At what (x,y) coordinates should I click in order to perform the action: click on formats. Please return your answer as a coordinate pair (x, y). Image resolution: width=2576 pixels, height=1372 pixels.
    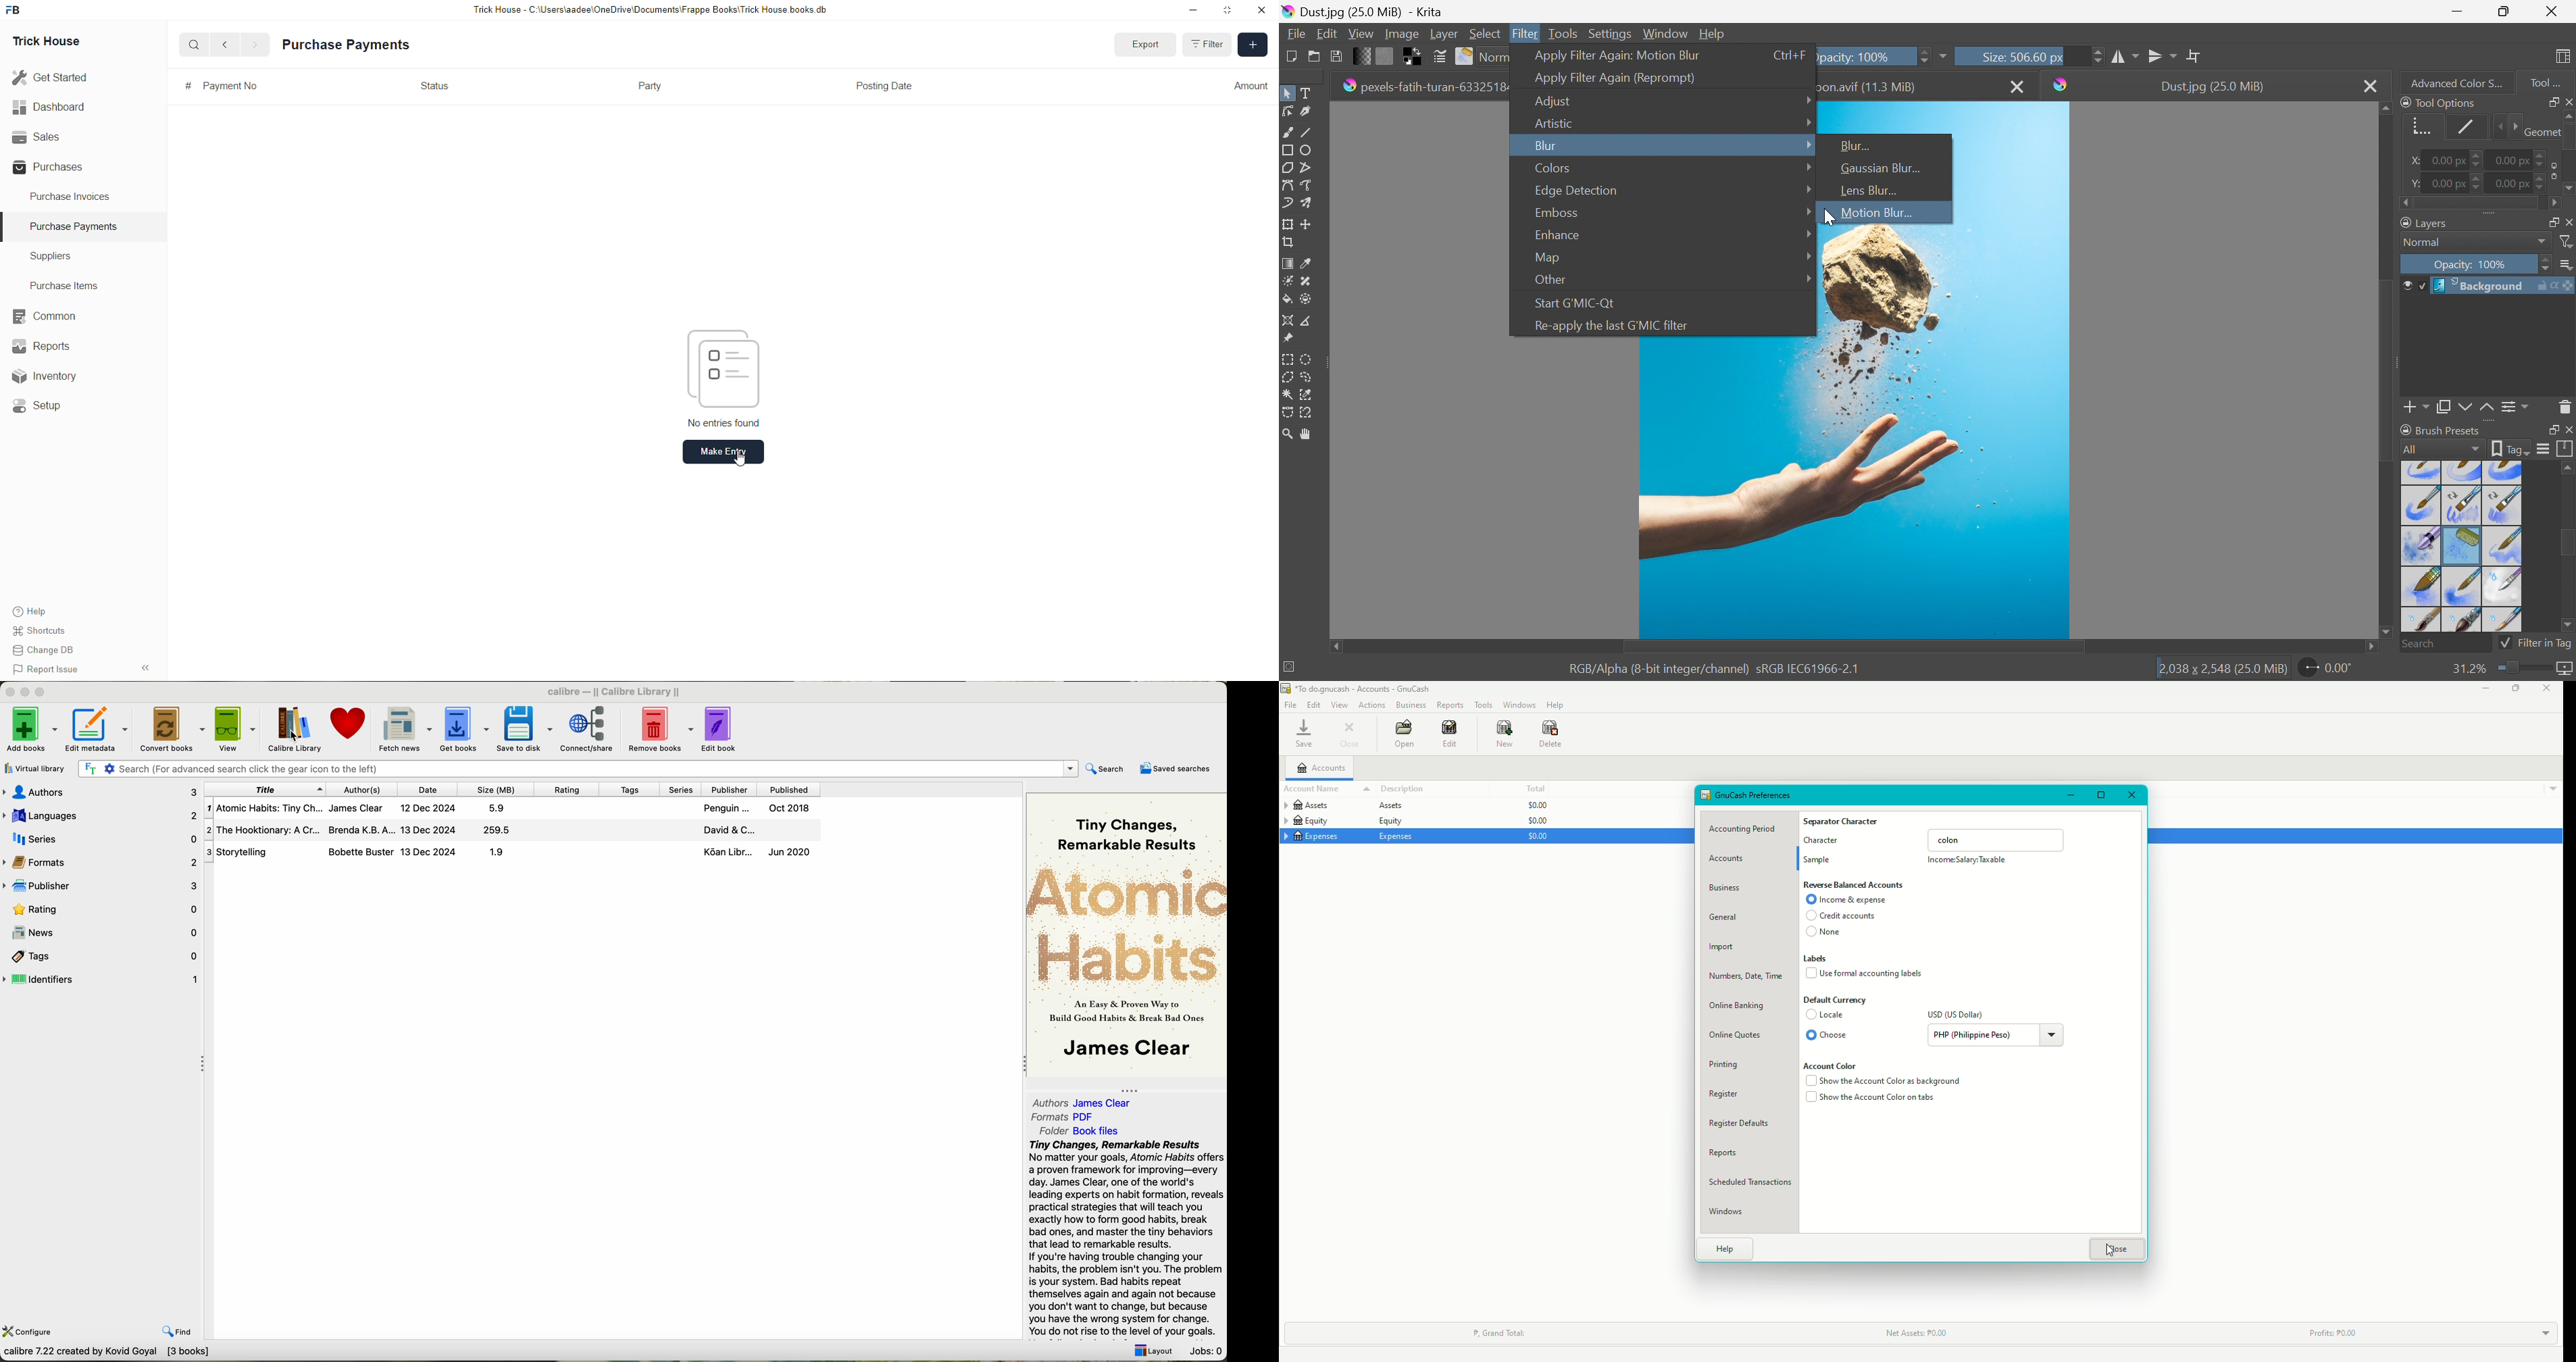
    Looking at the image, I should click on (102, 862).